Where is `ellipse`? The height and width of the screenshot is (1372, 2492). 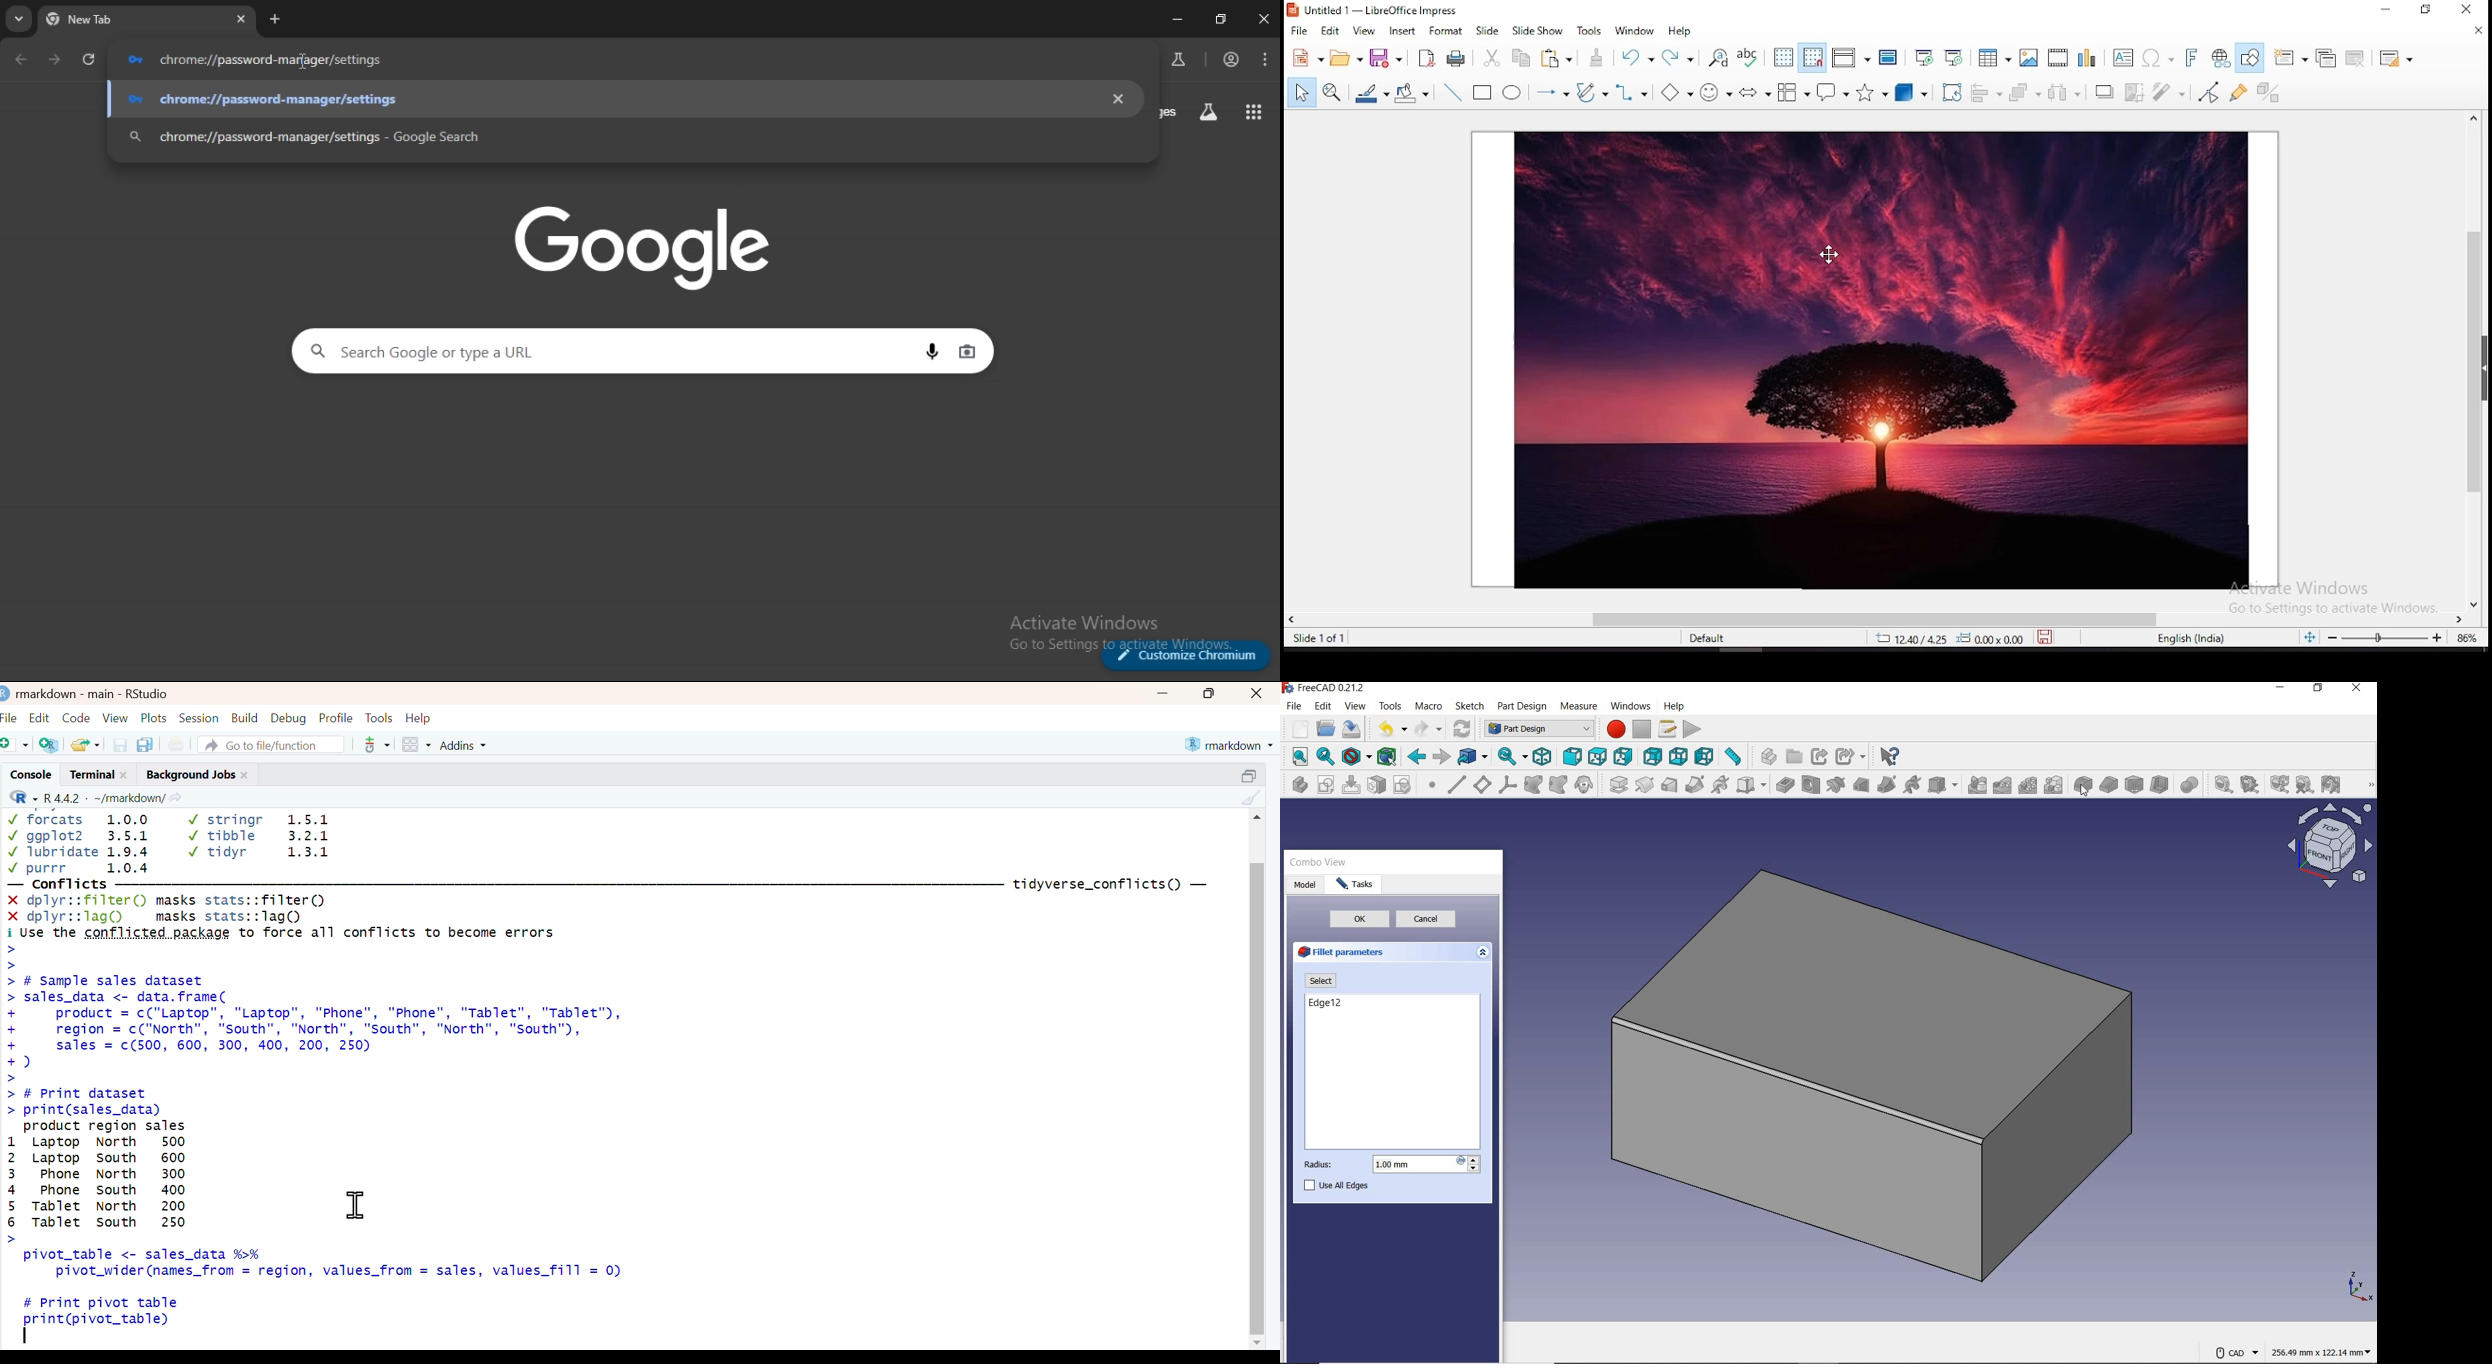
ellipse is located at coordinates (1513, 93).